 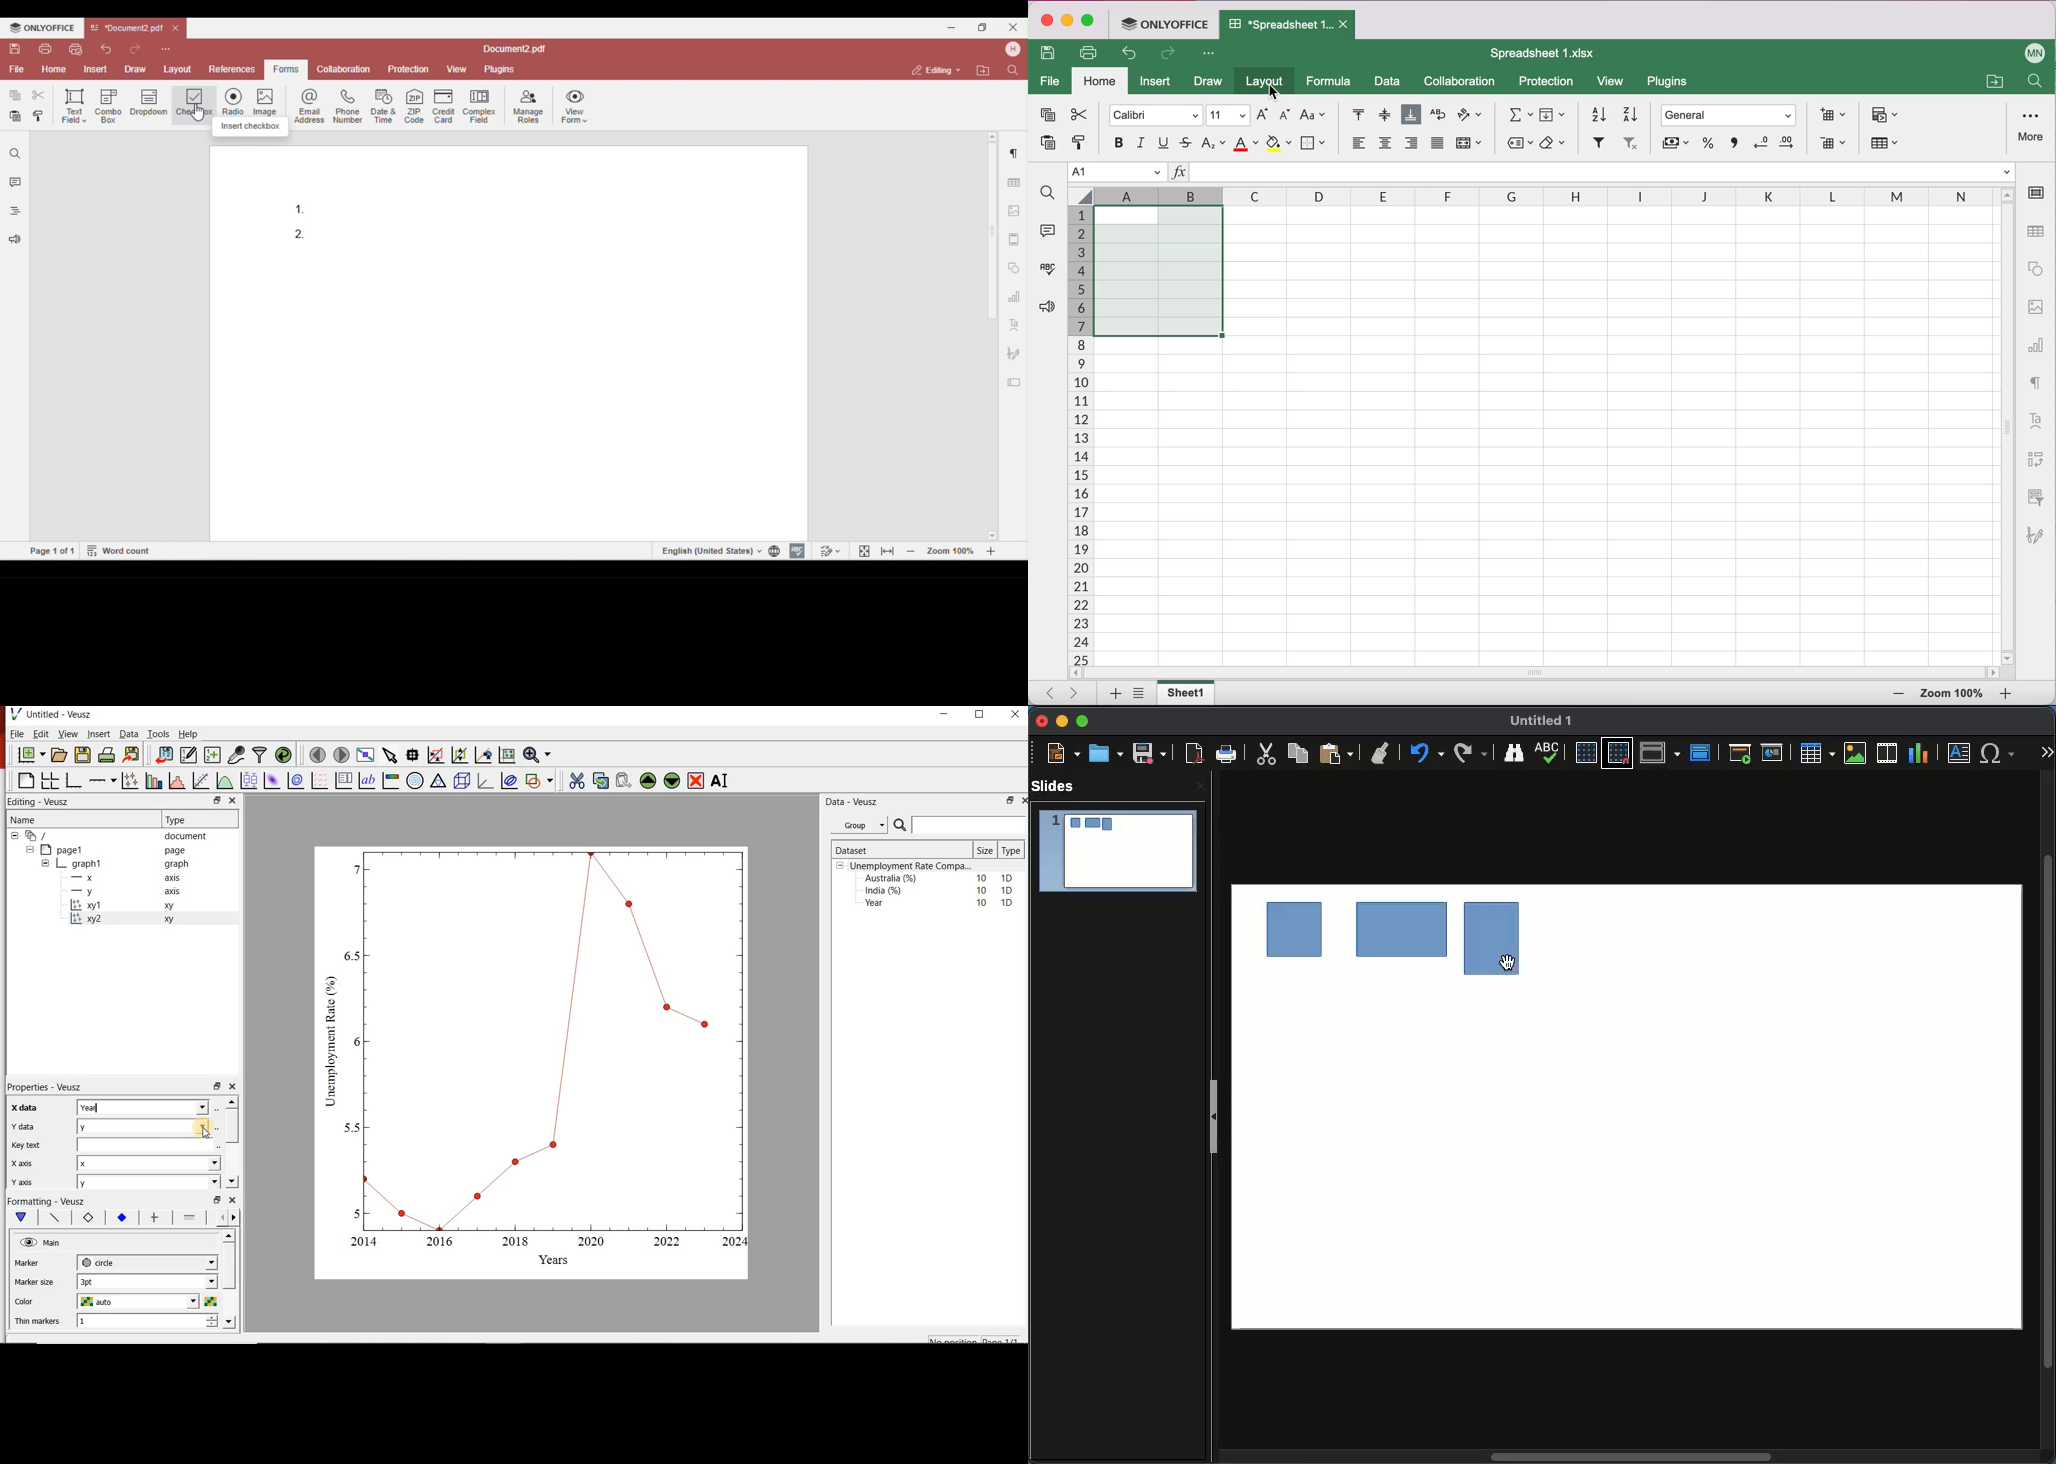 I want to click on increase decimal, so click(x=1790, y=145).